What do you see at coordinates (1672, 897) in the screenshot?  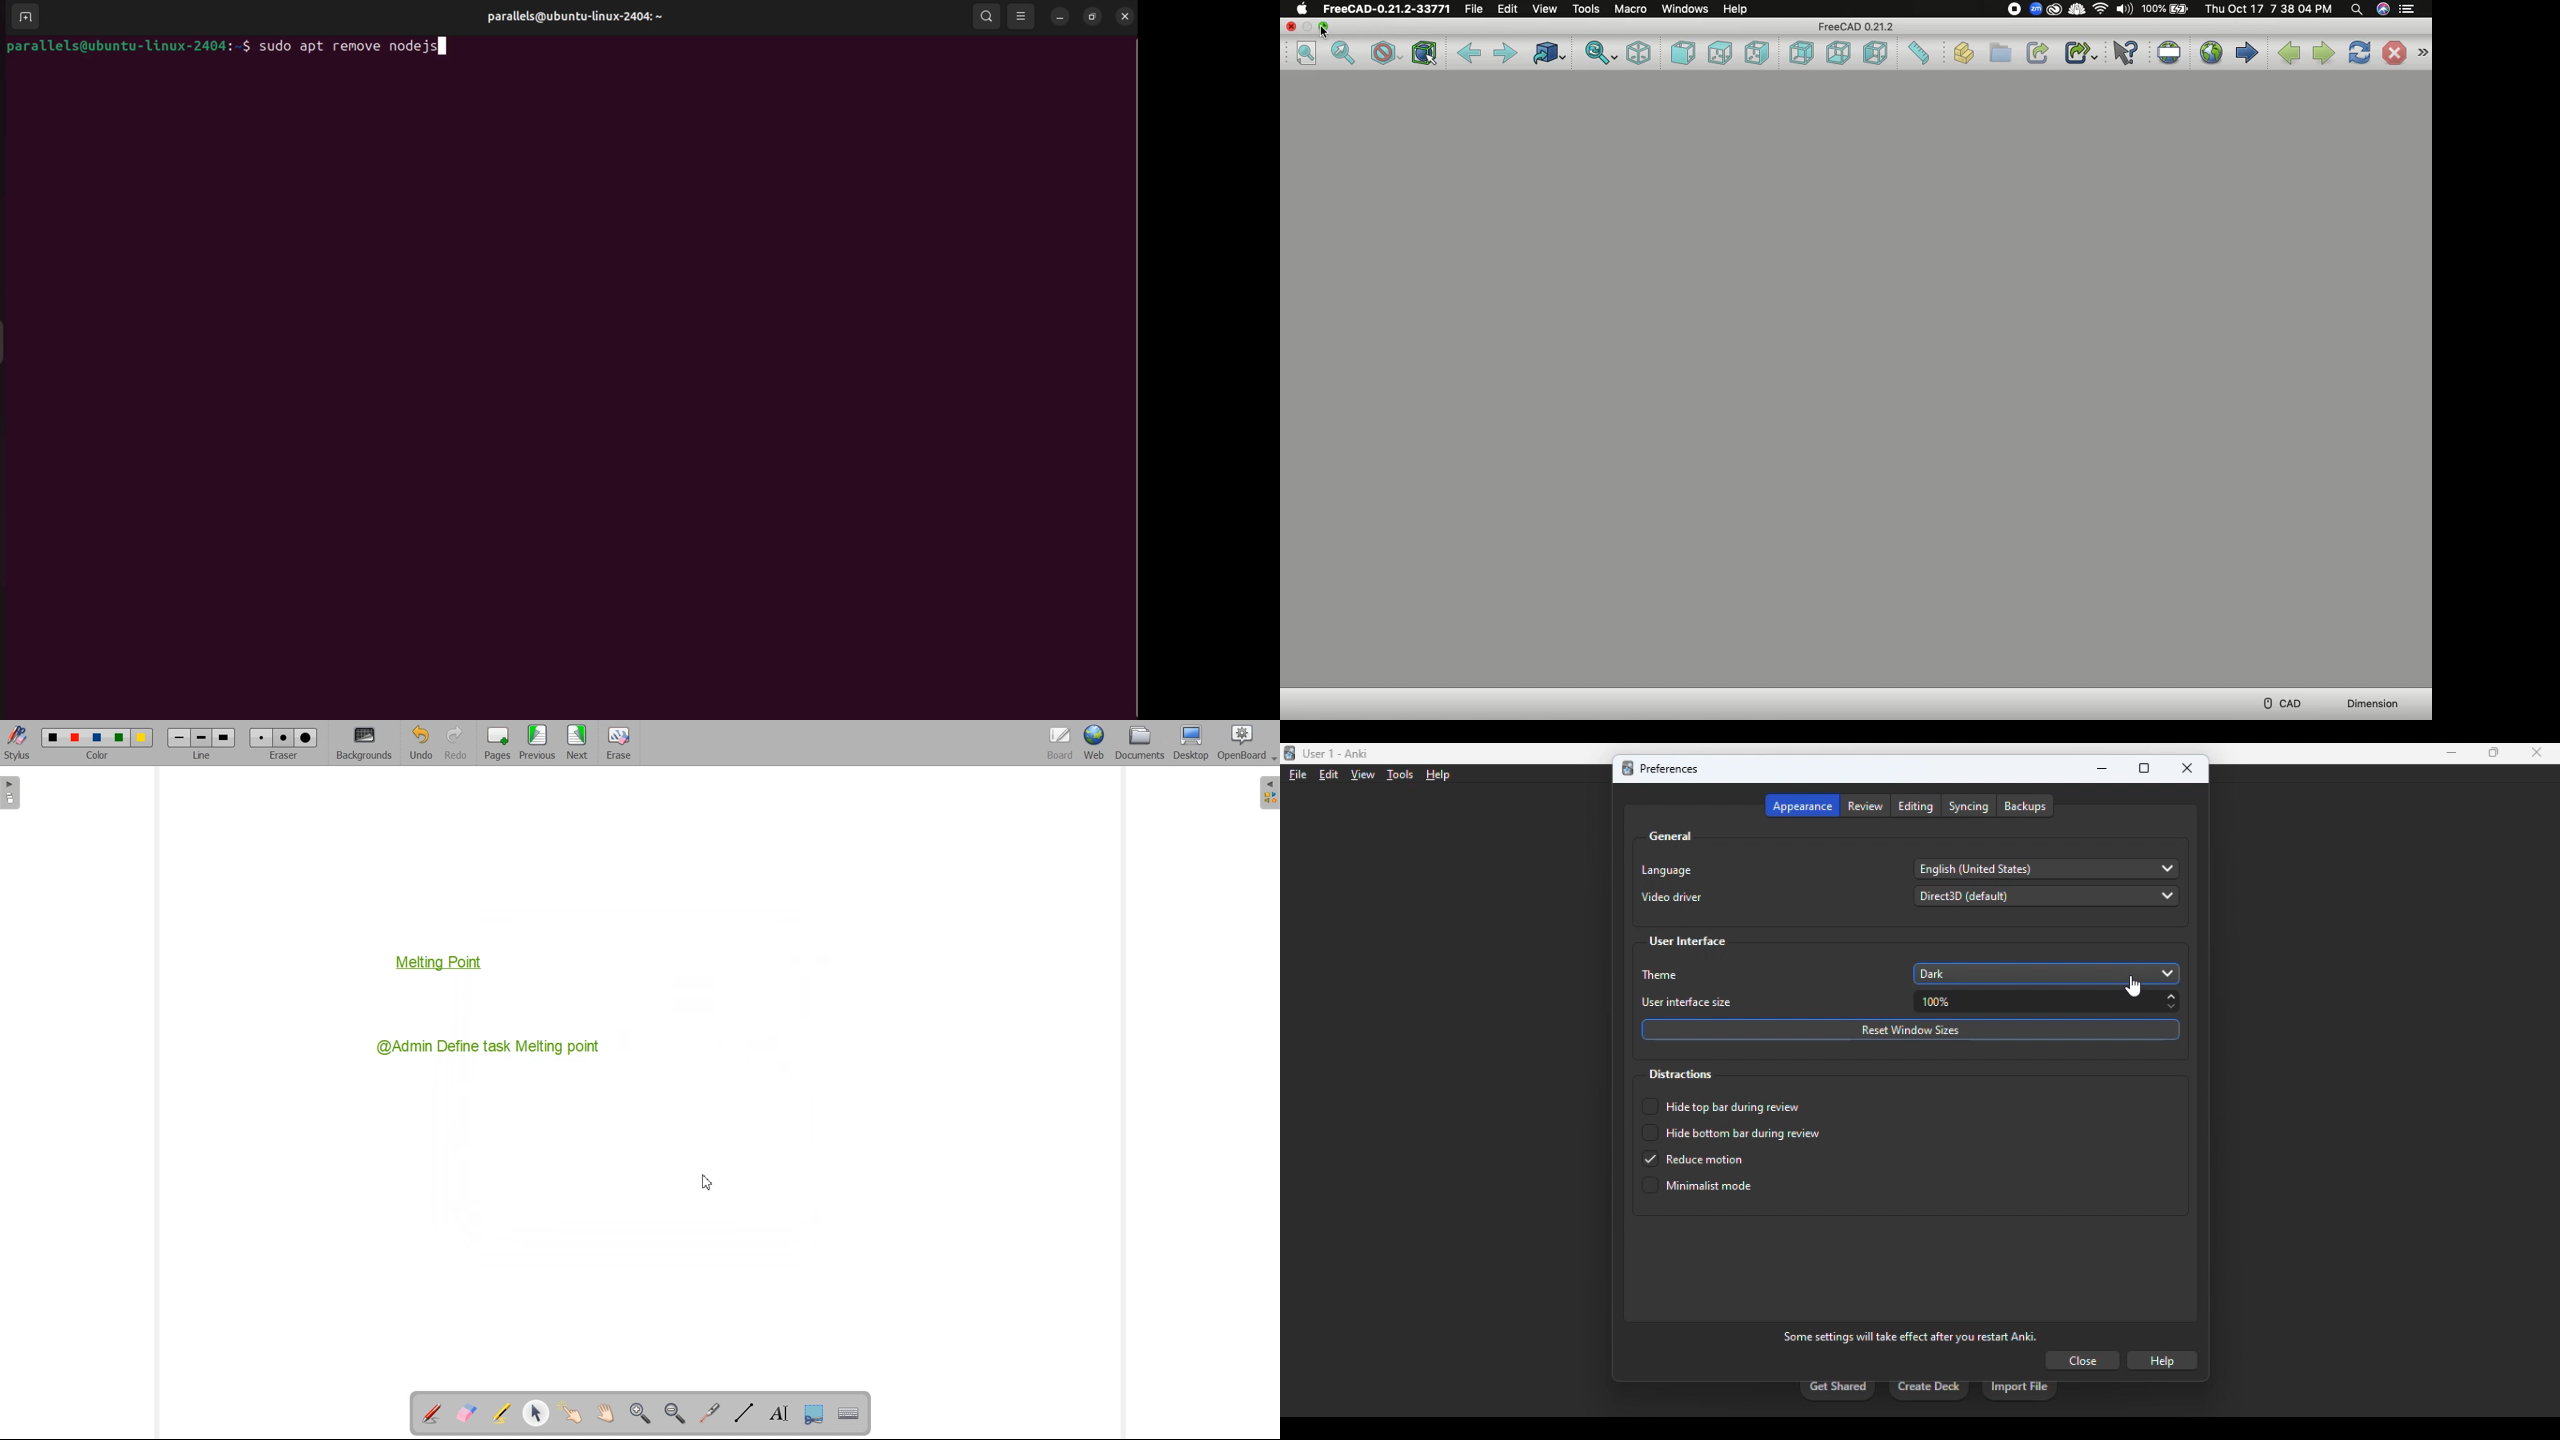 I see `video driver` at bounding box center [1672, 897].